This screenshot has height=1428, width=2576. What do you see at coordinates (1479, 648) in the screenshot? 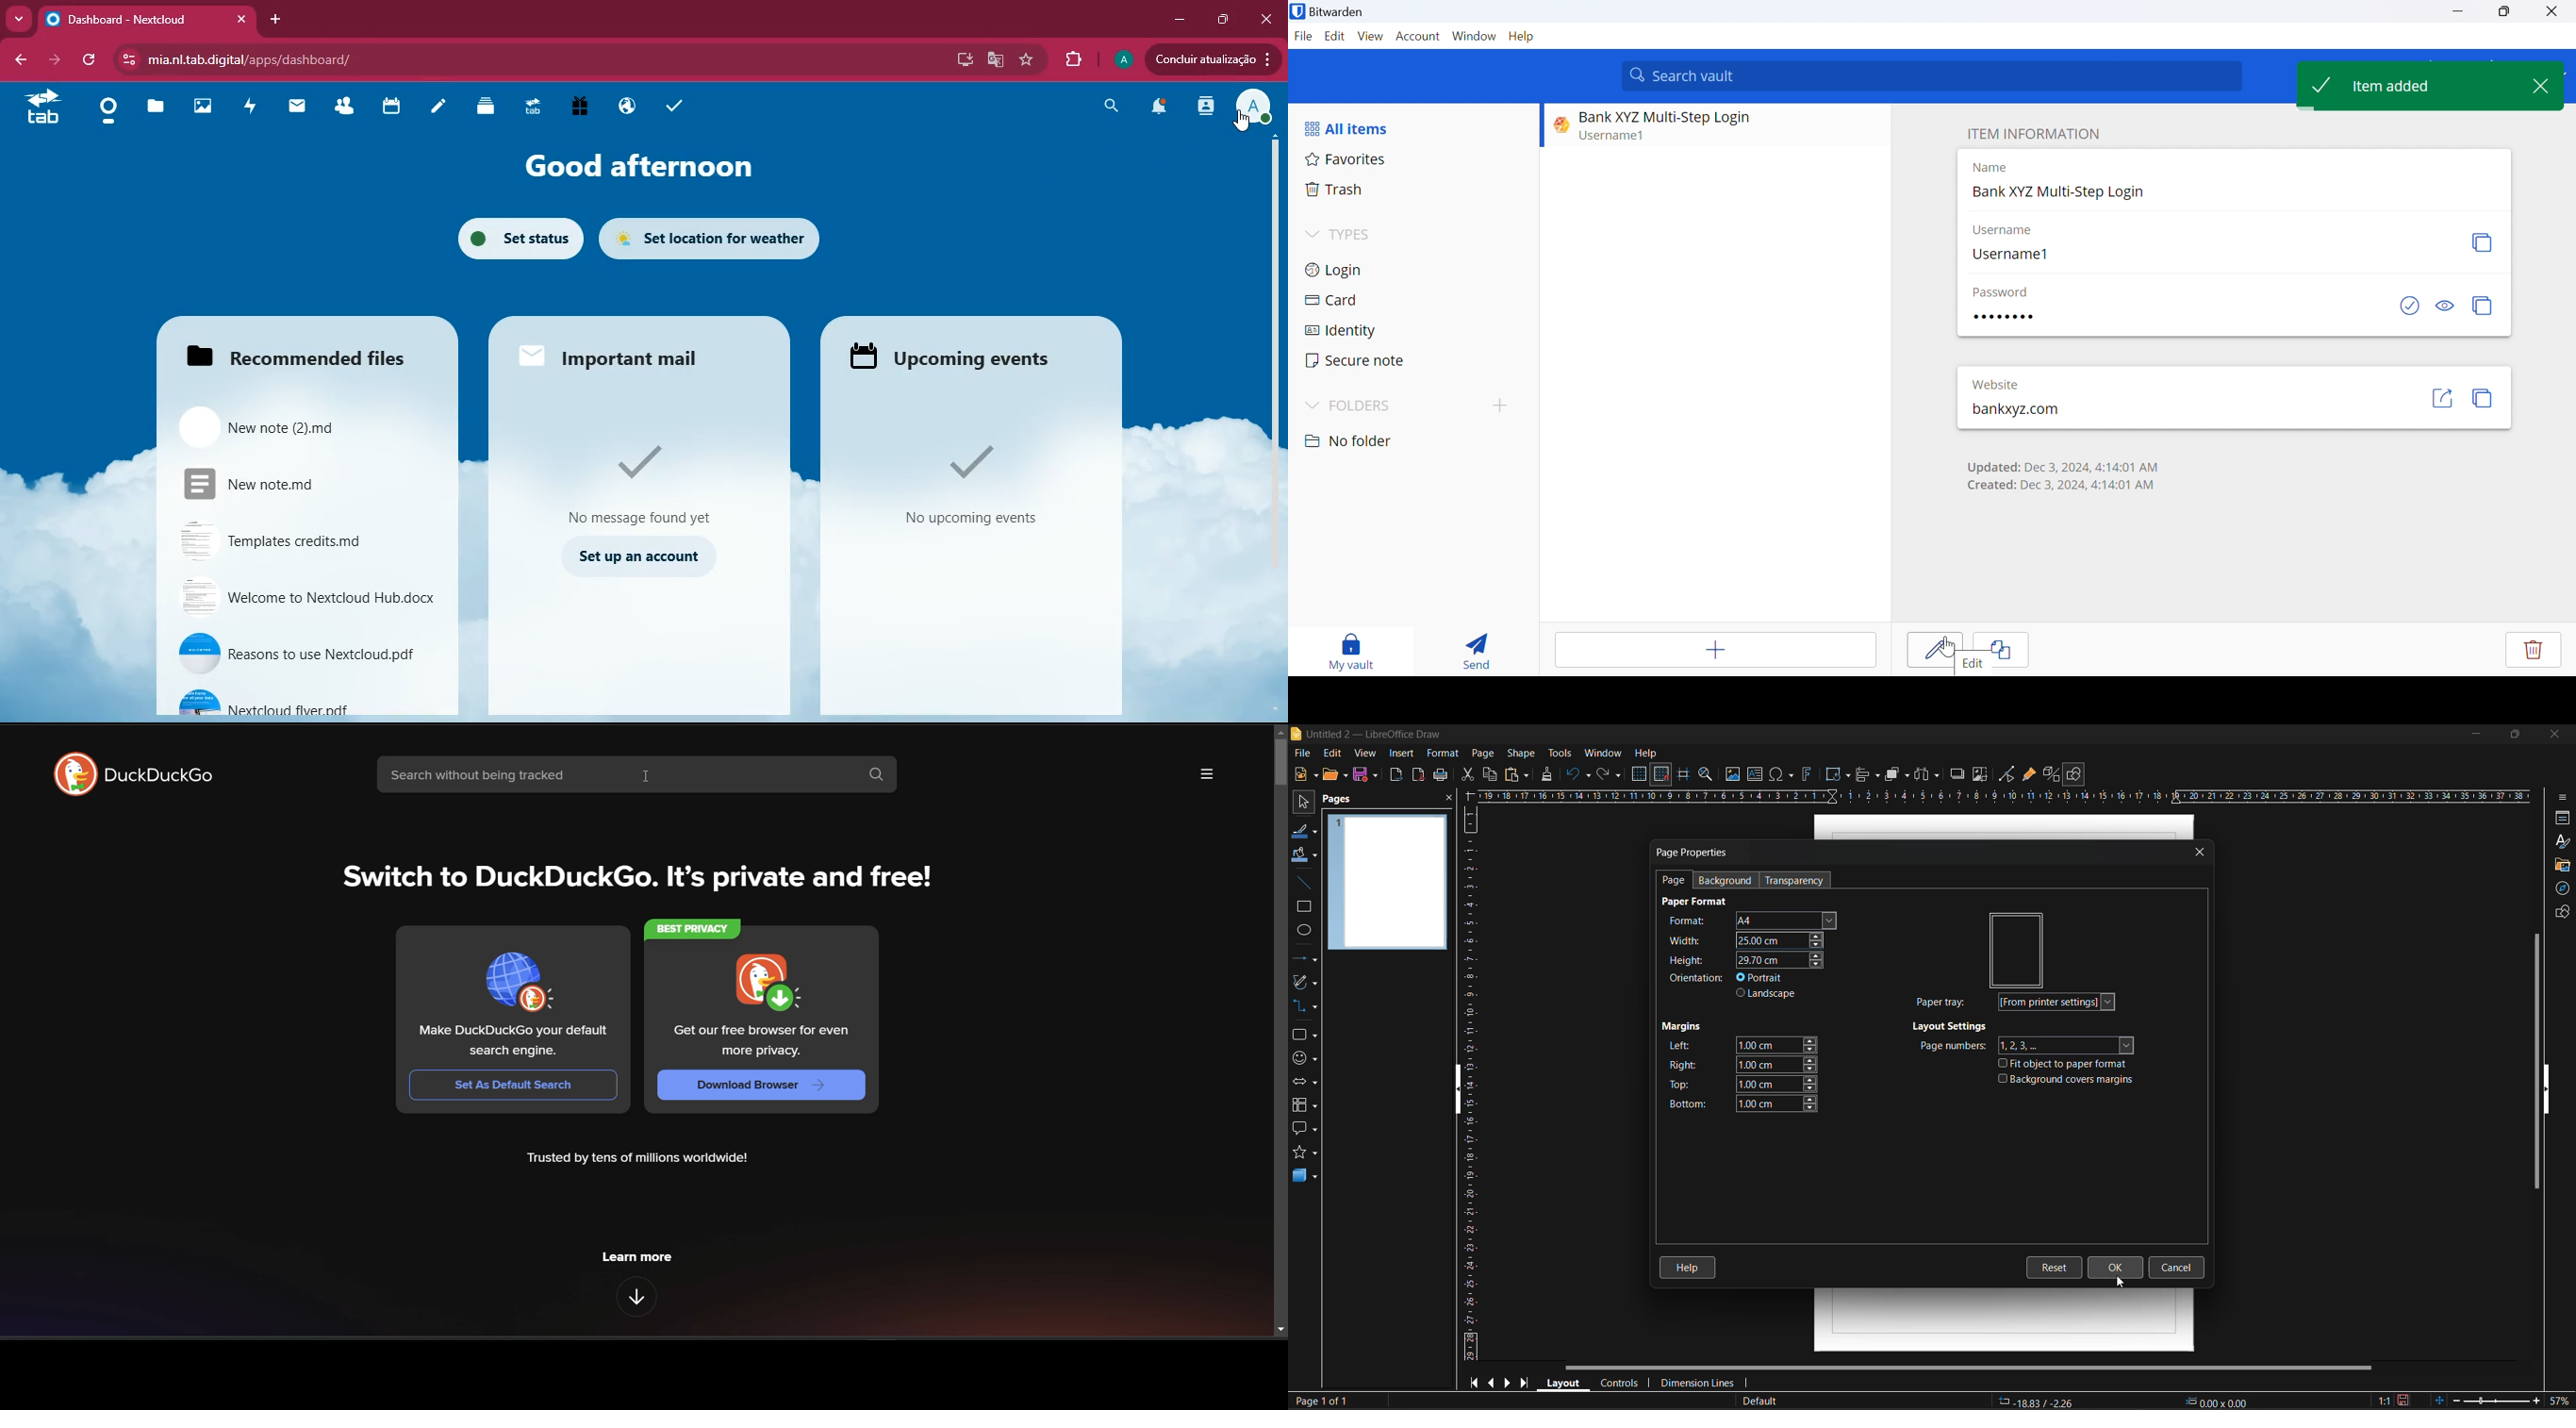
I see `Send` at bounding box center [1479, 648].